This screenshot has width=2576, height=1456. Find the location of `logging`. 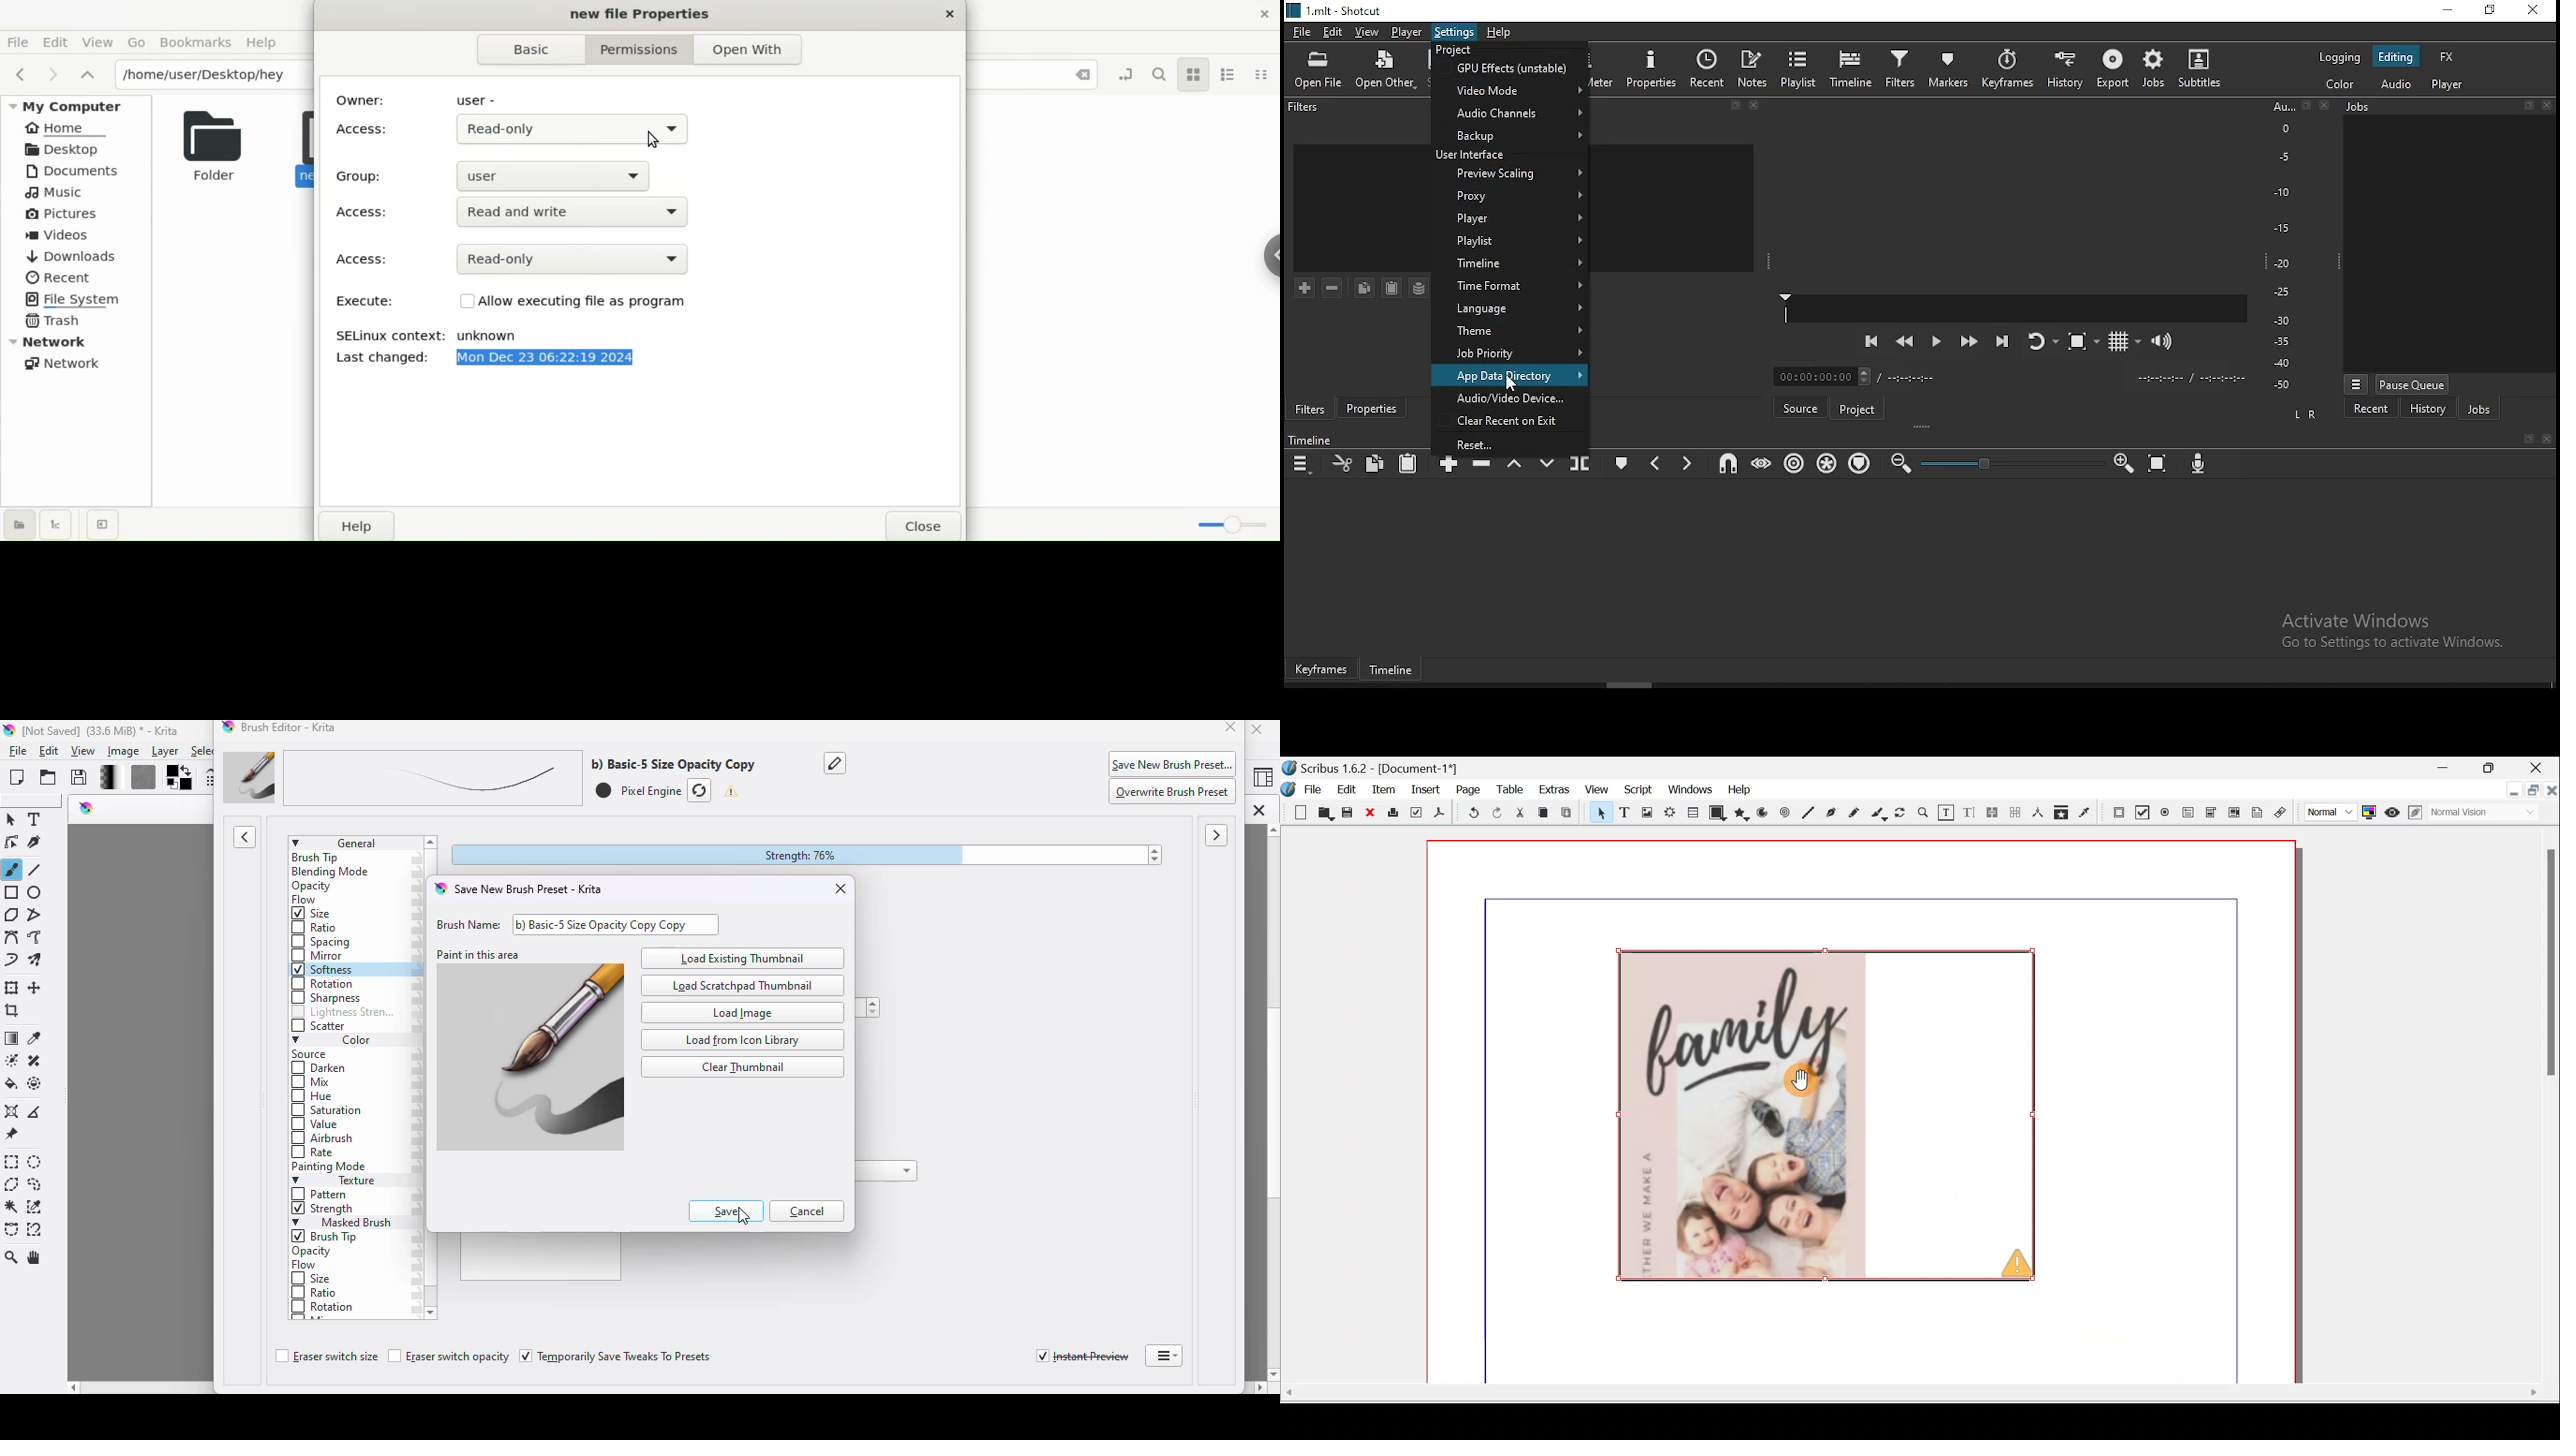

logging is located at coordinates (2338, 57).